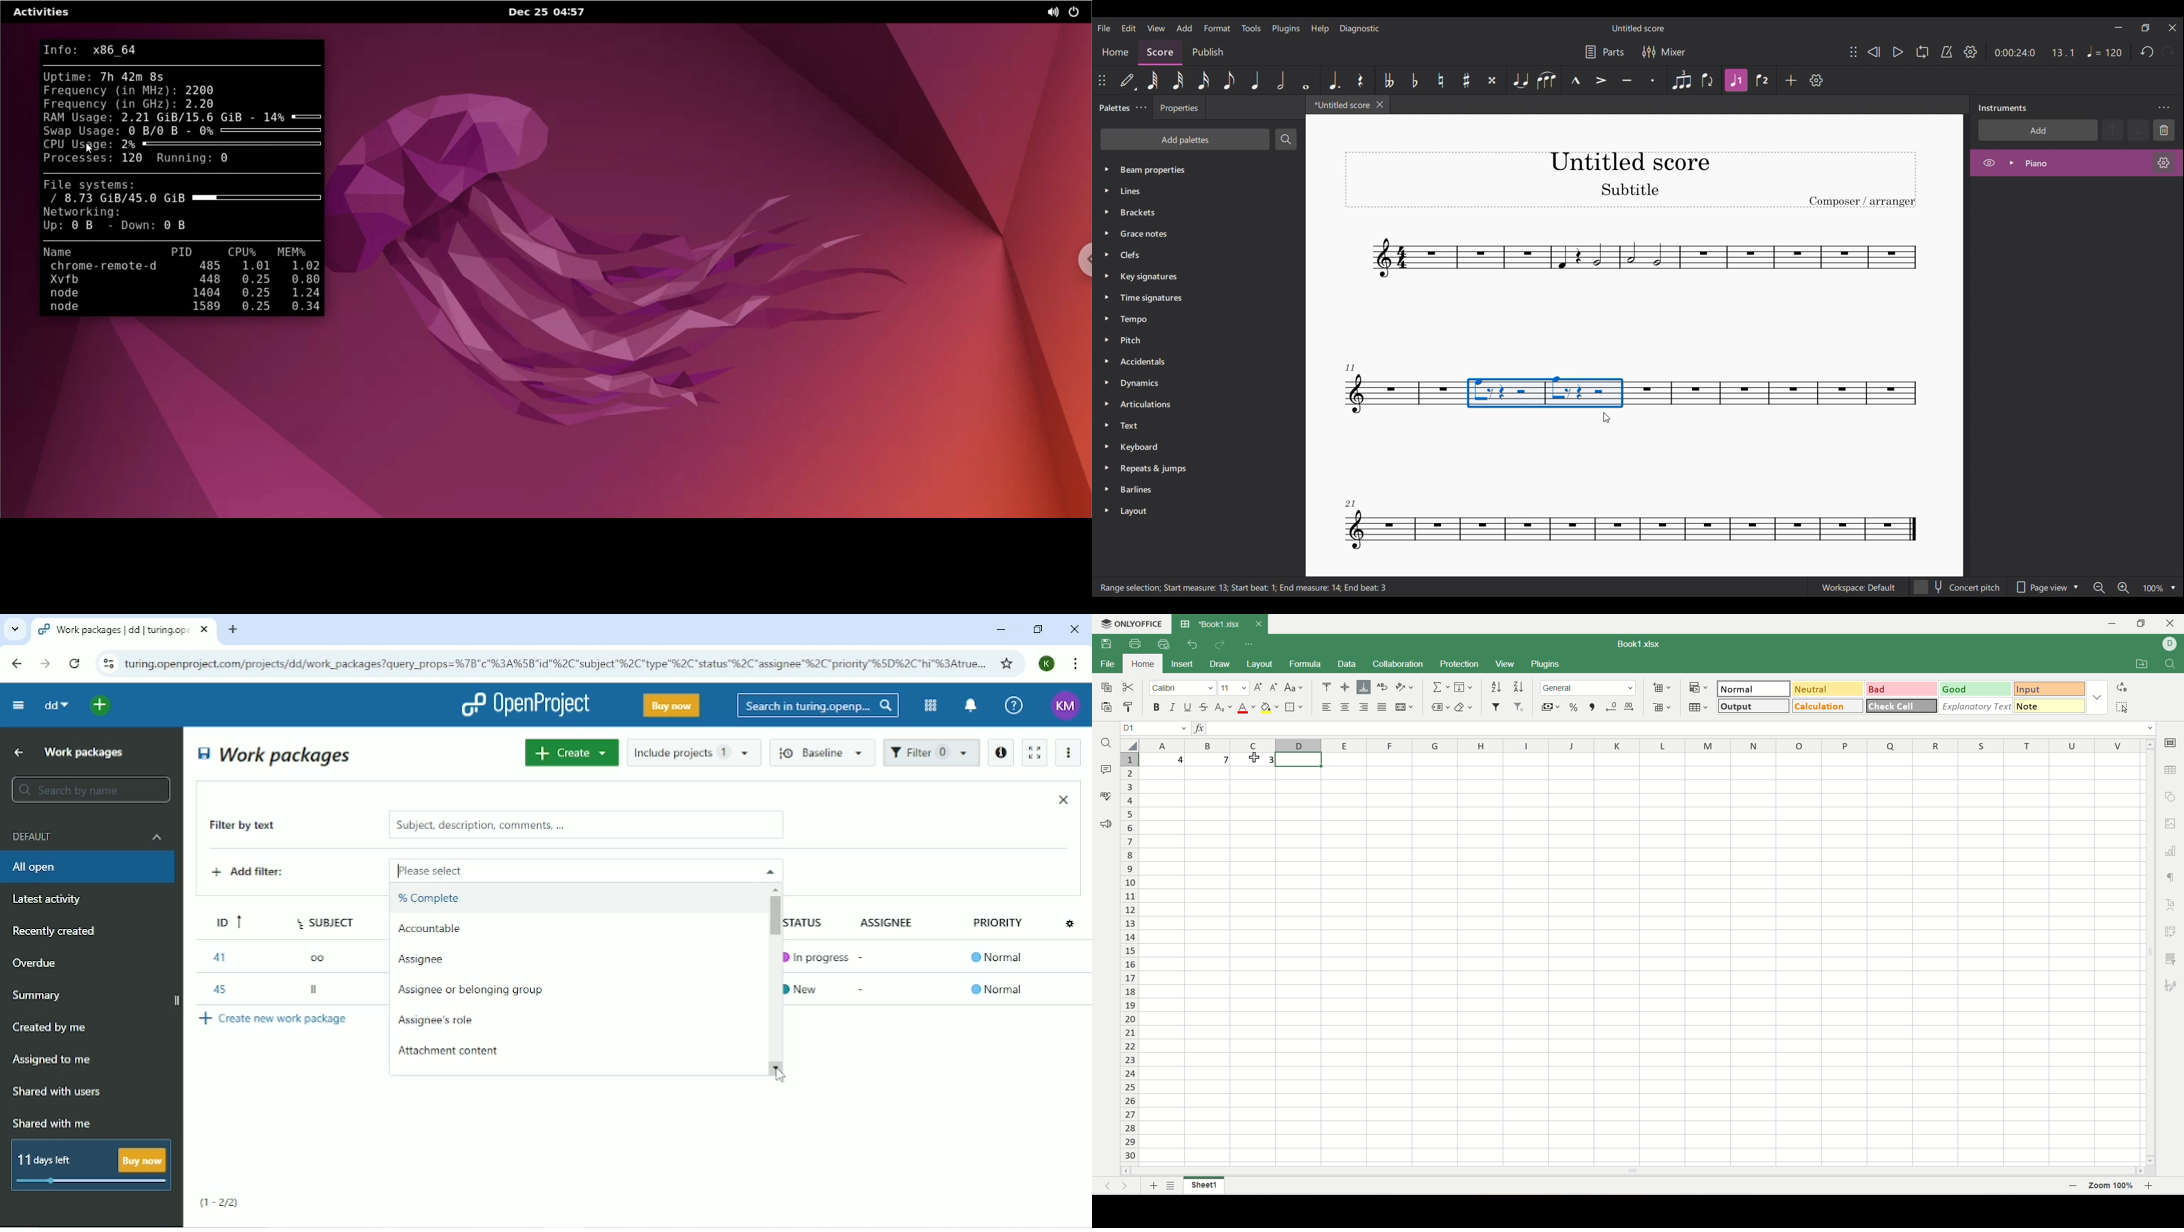 Image resolution: width=2184 pixels, height=1232 pixels. I want to click on Edit menu, so click(1129, 28).